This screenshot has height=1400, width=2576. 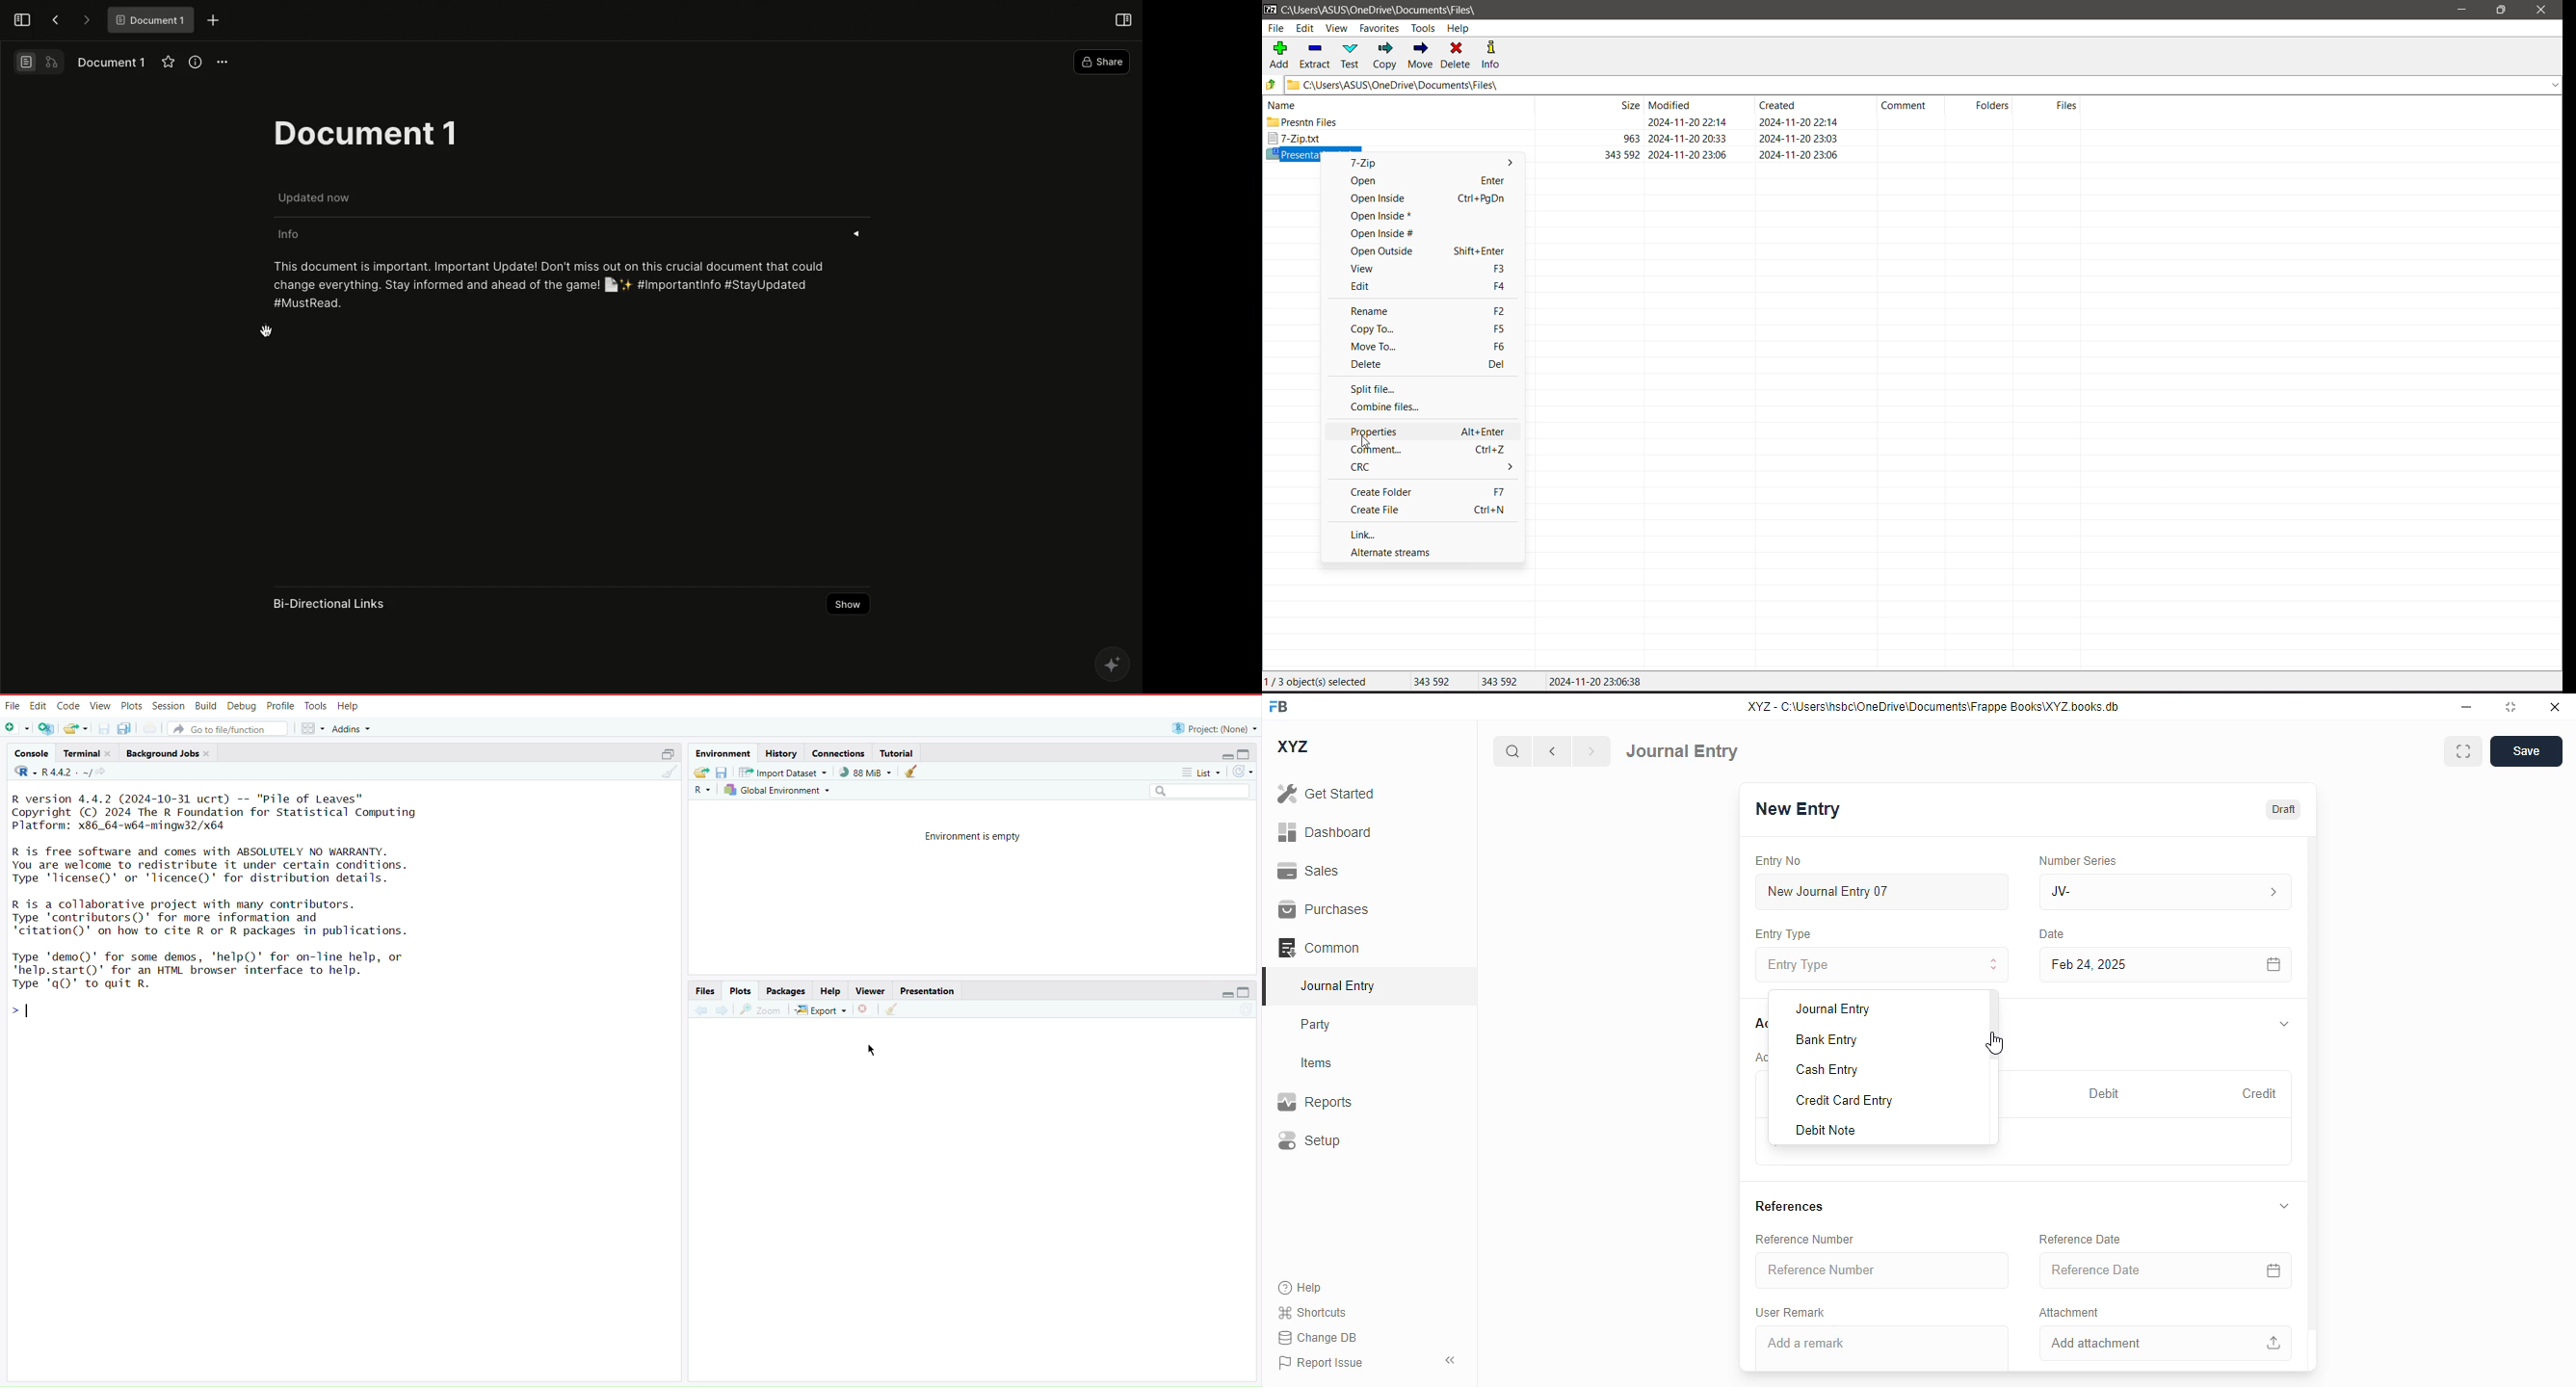 What do you see at coordinates (1321, 1362) in the screenshot?
I see `report issue` at bounding box center [1321, 1362].